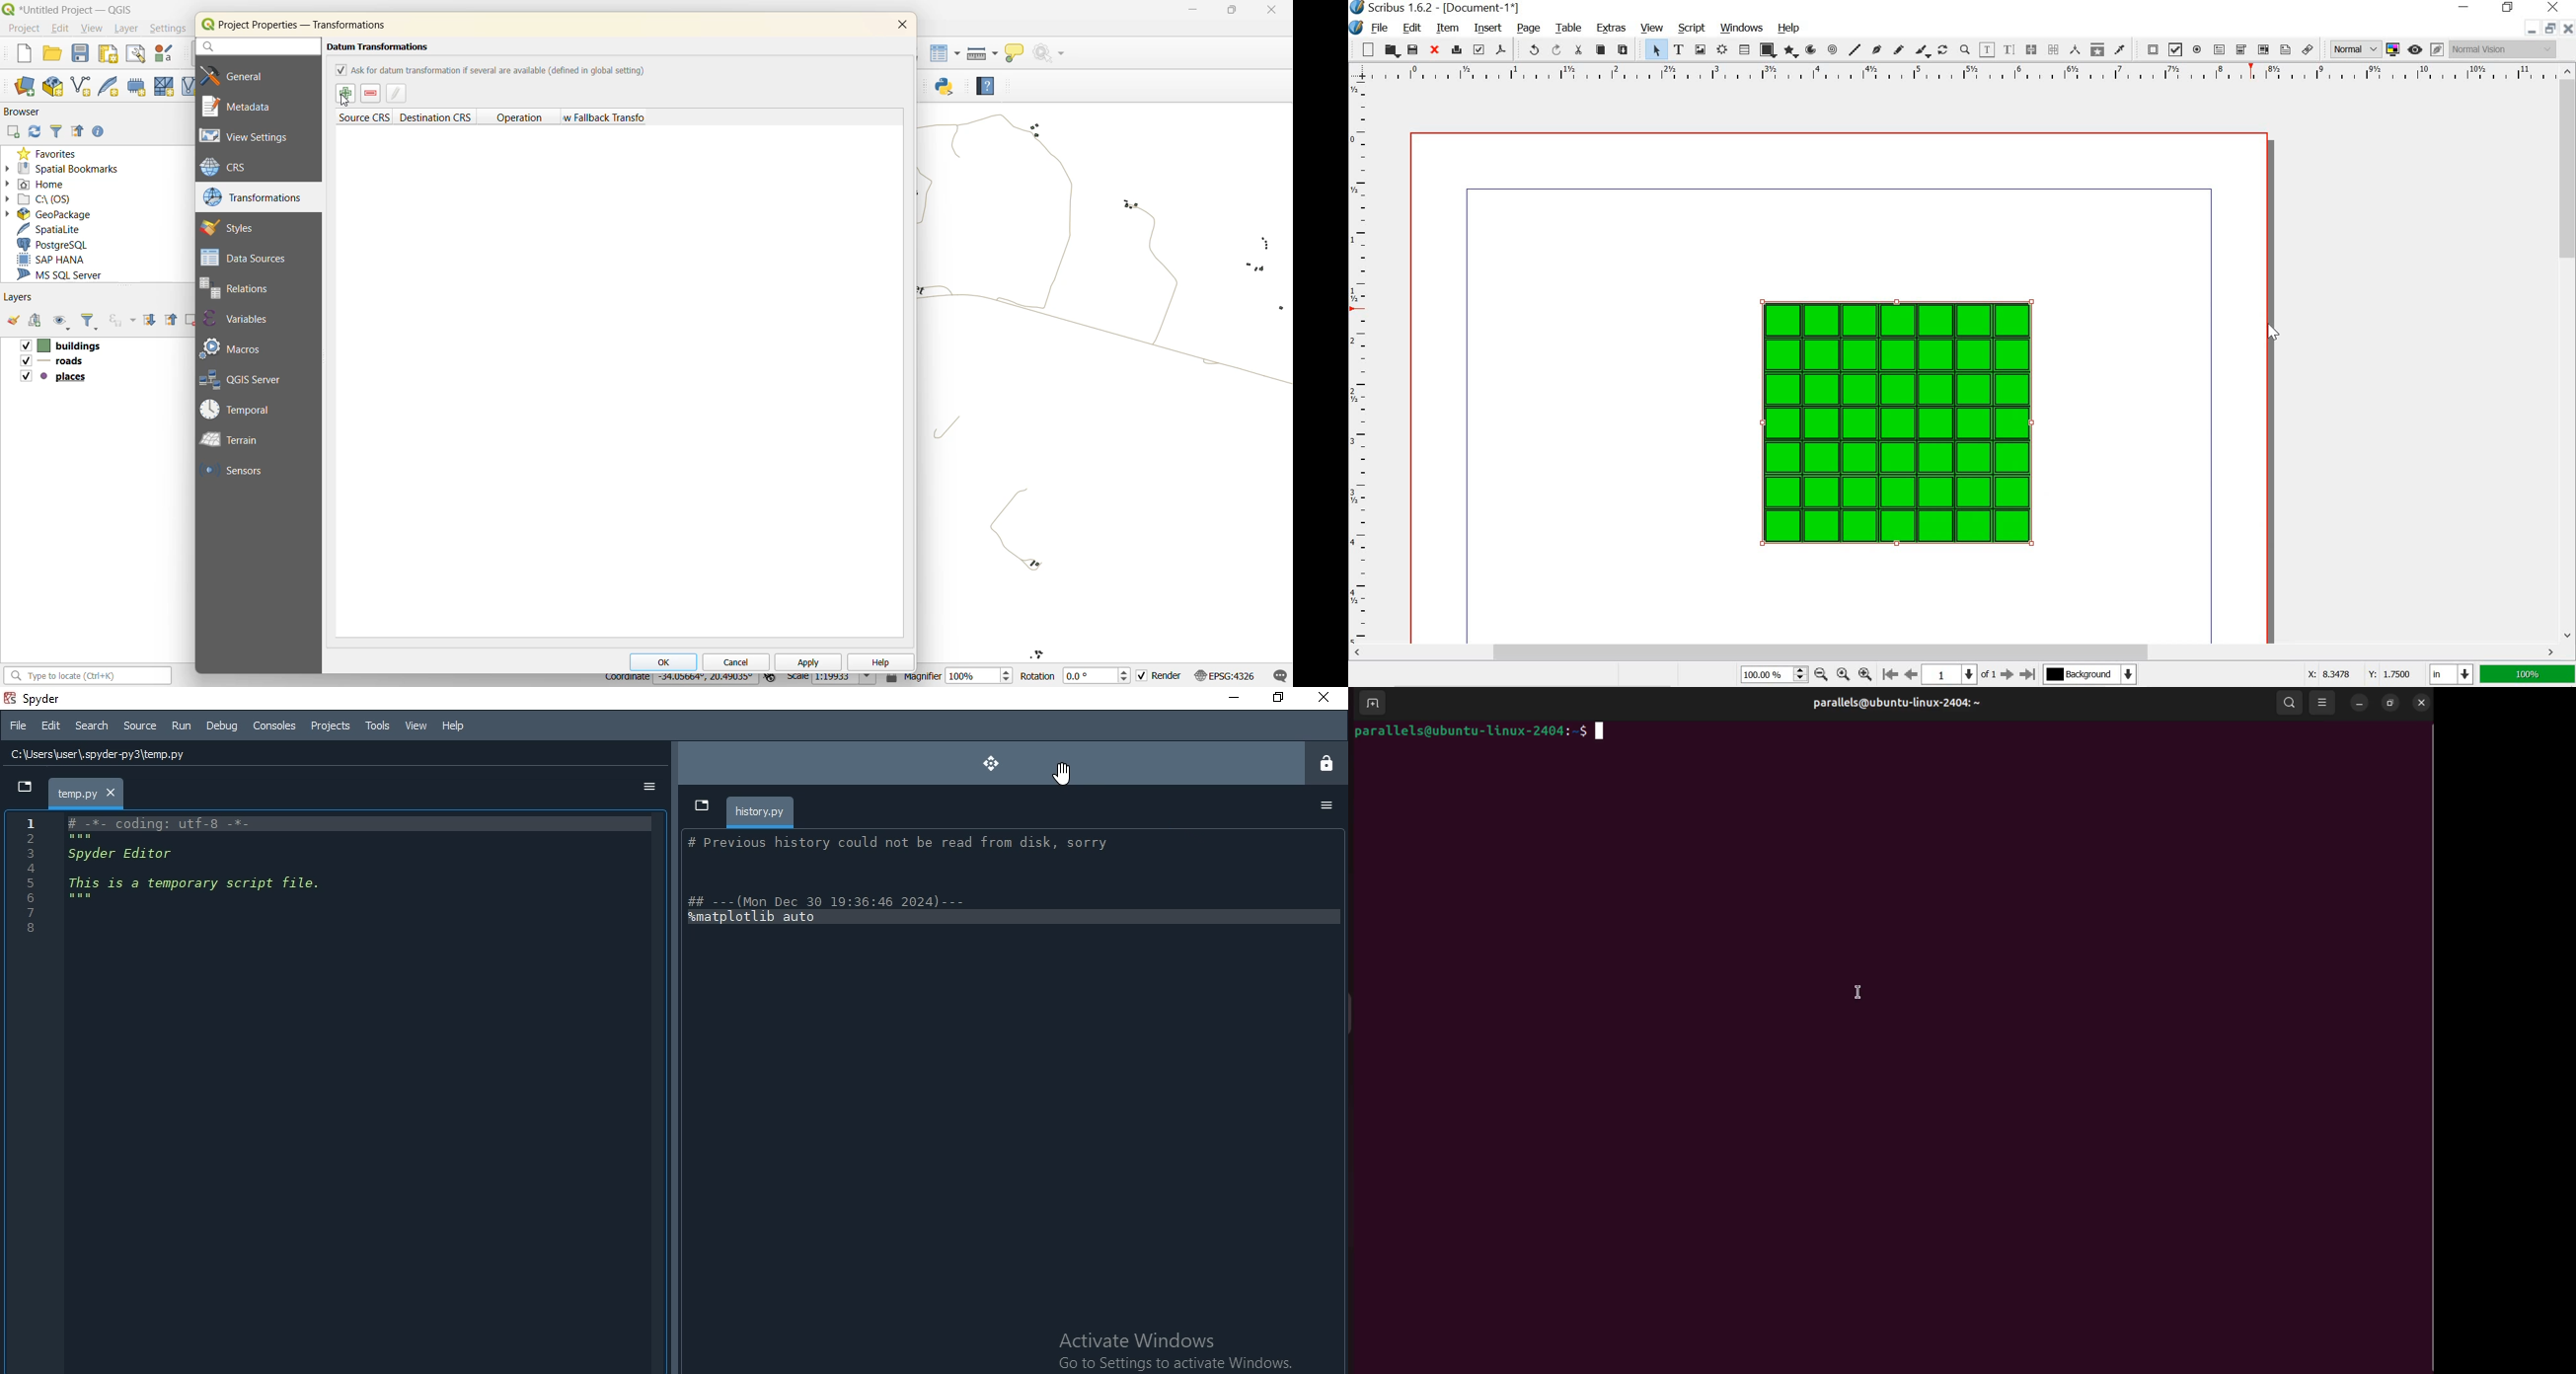 Image resolution: width=2576 pixels, height=1400 pixels. I want to click on of 1, so click(1987, 675).